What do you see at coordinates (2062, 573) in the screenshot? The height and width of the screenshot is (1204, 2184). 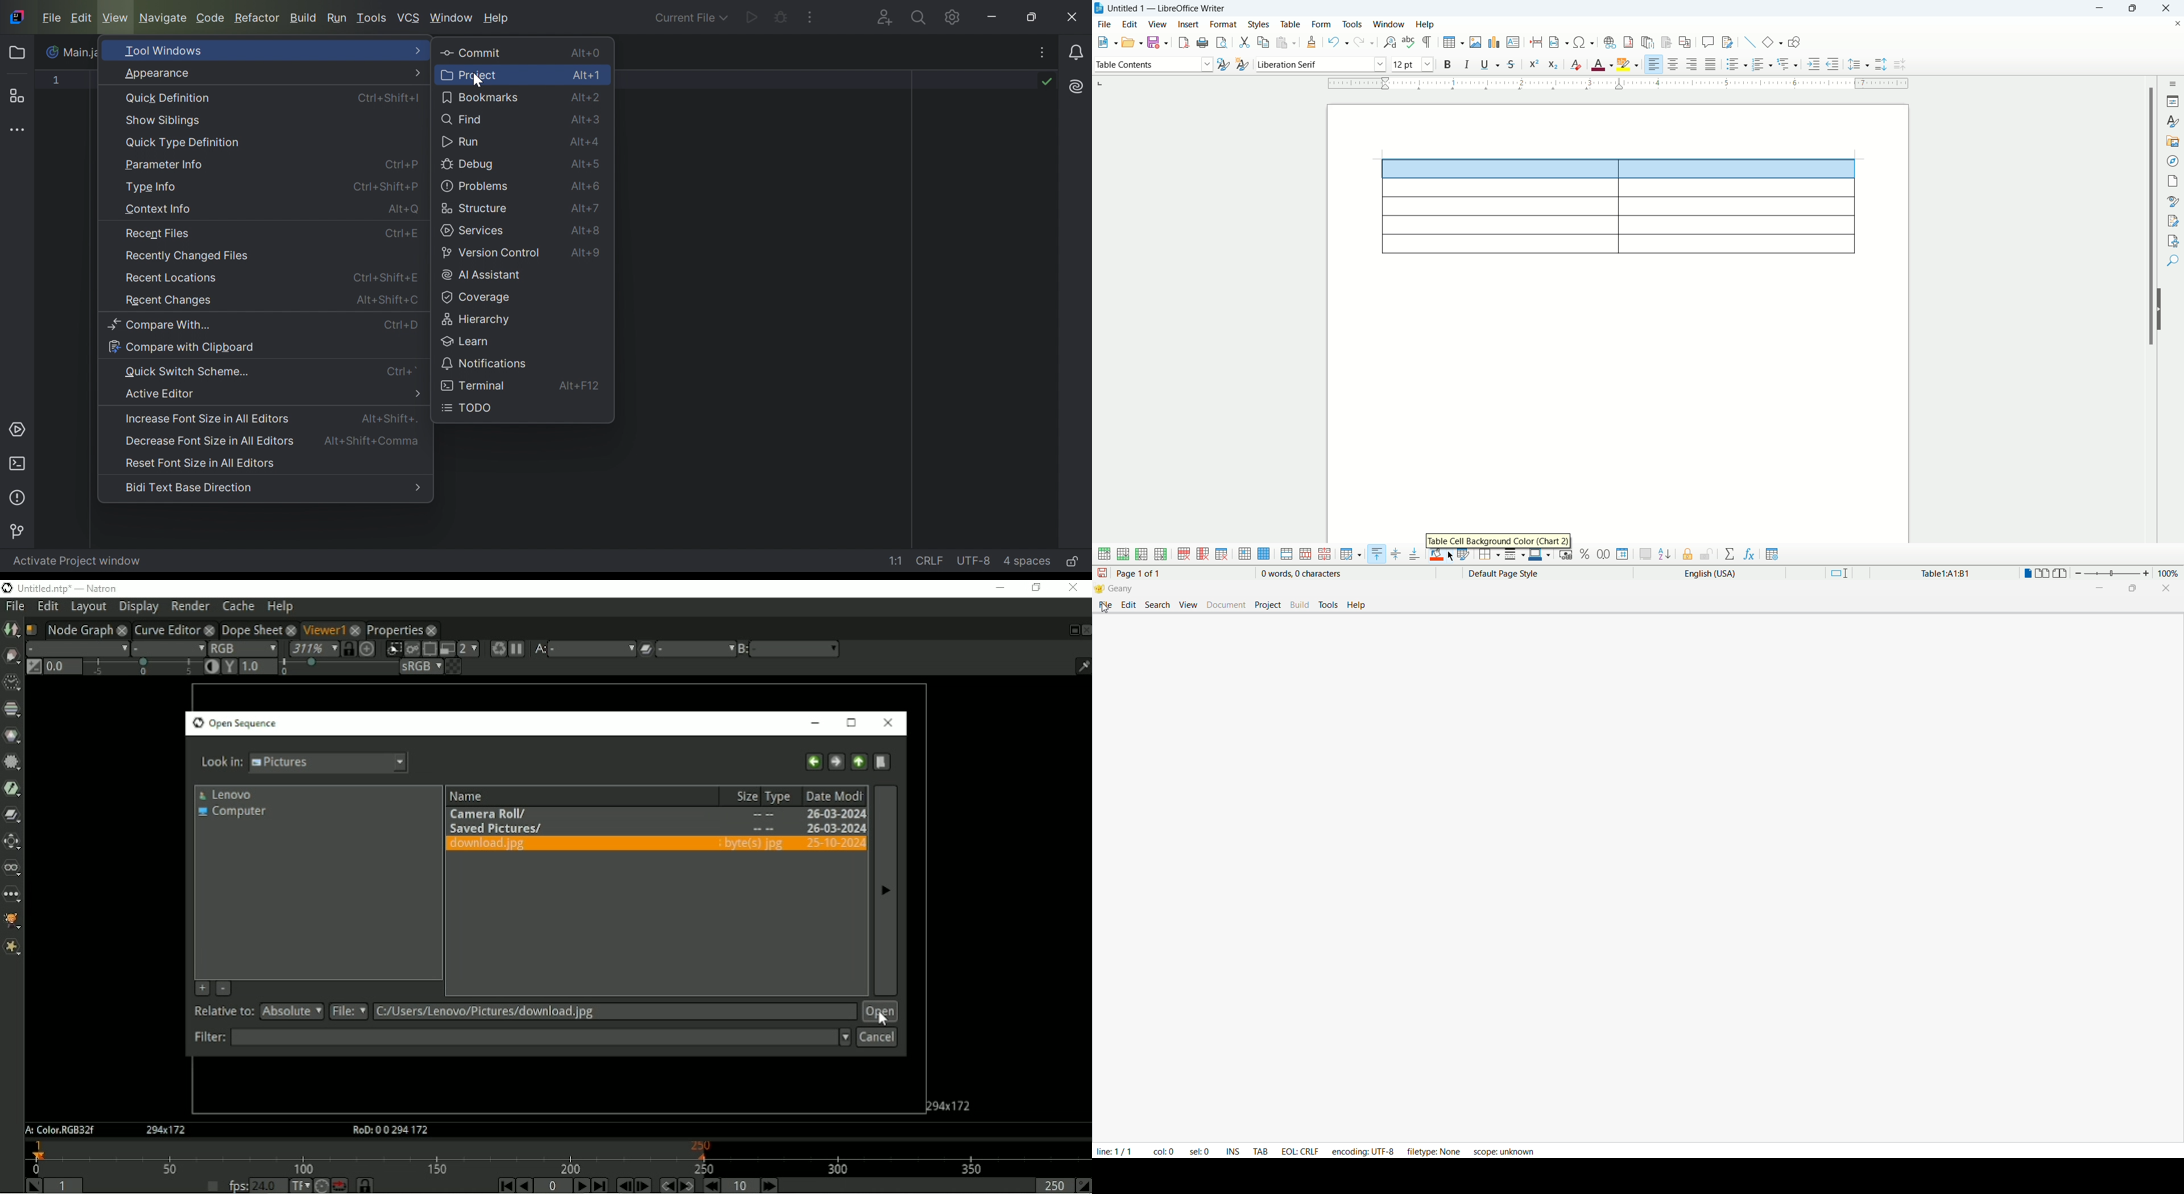 I see `book view` at bounding box center [2062, 573].